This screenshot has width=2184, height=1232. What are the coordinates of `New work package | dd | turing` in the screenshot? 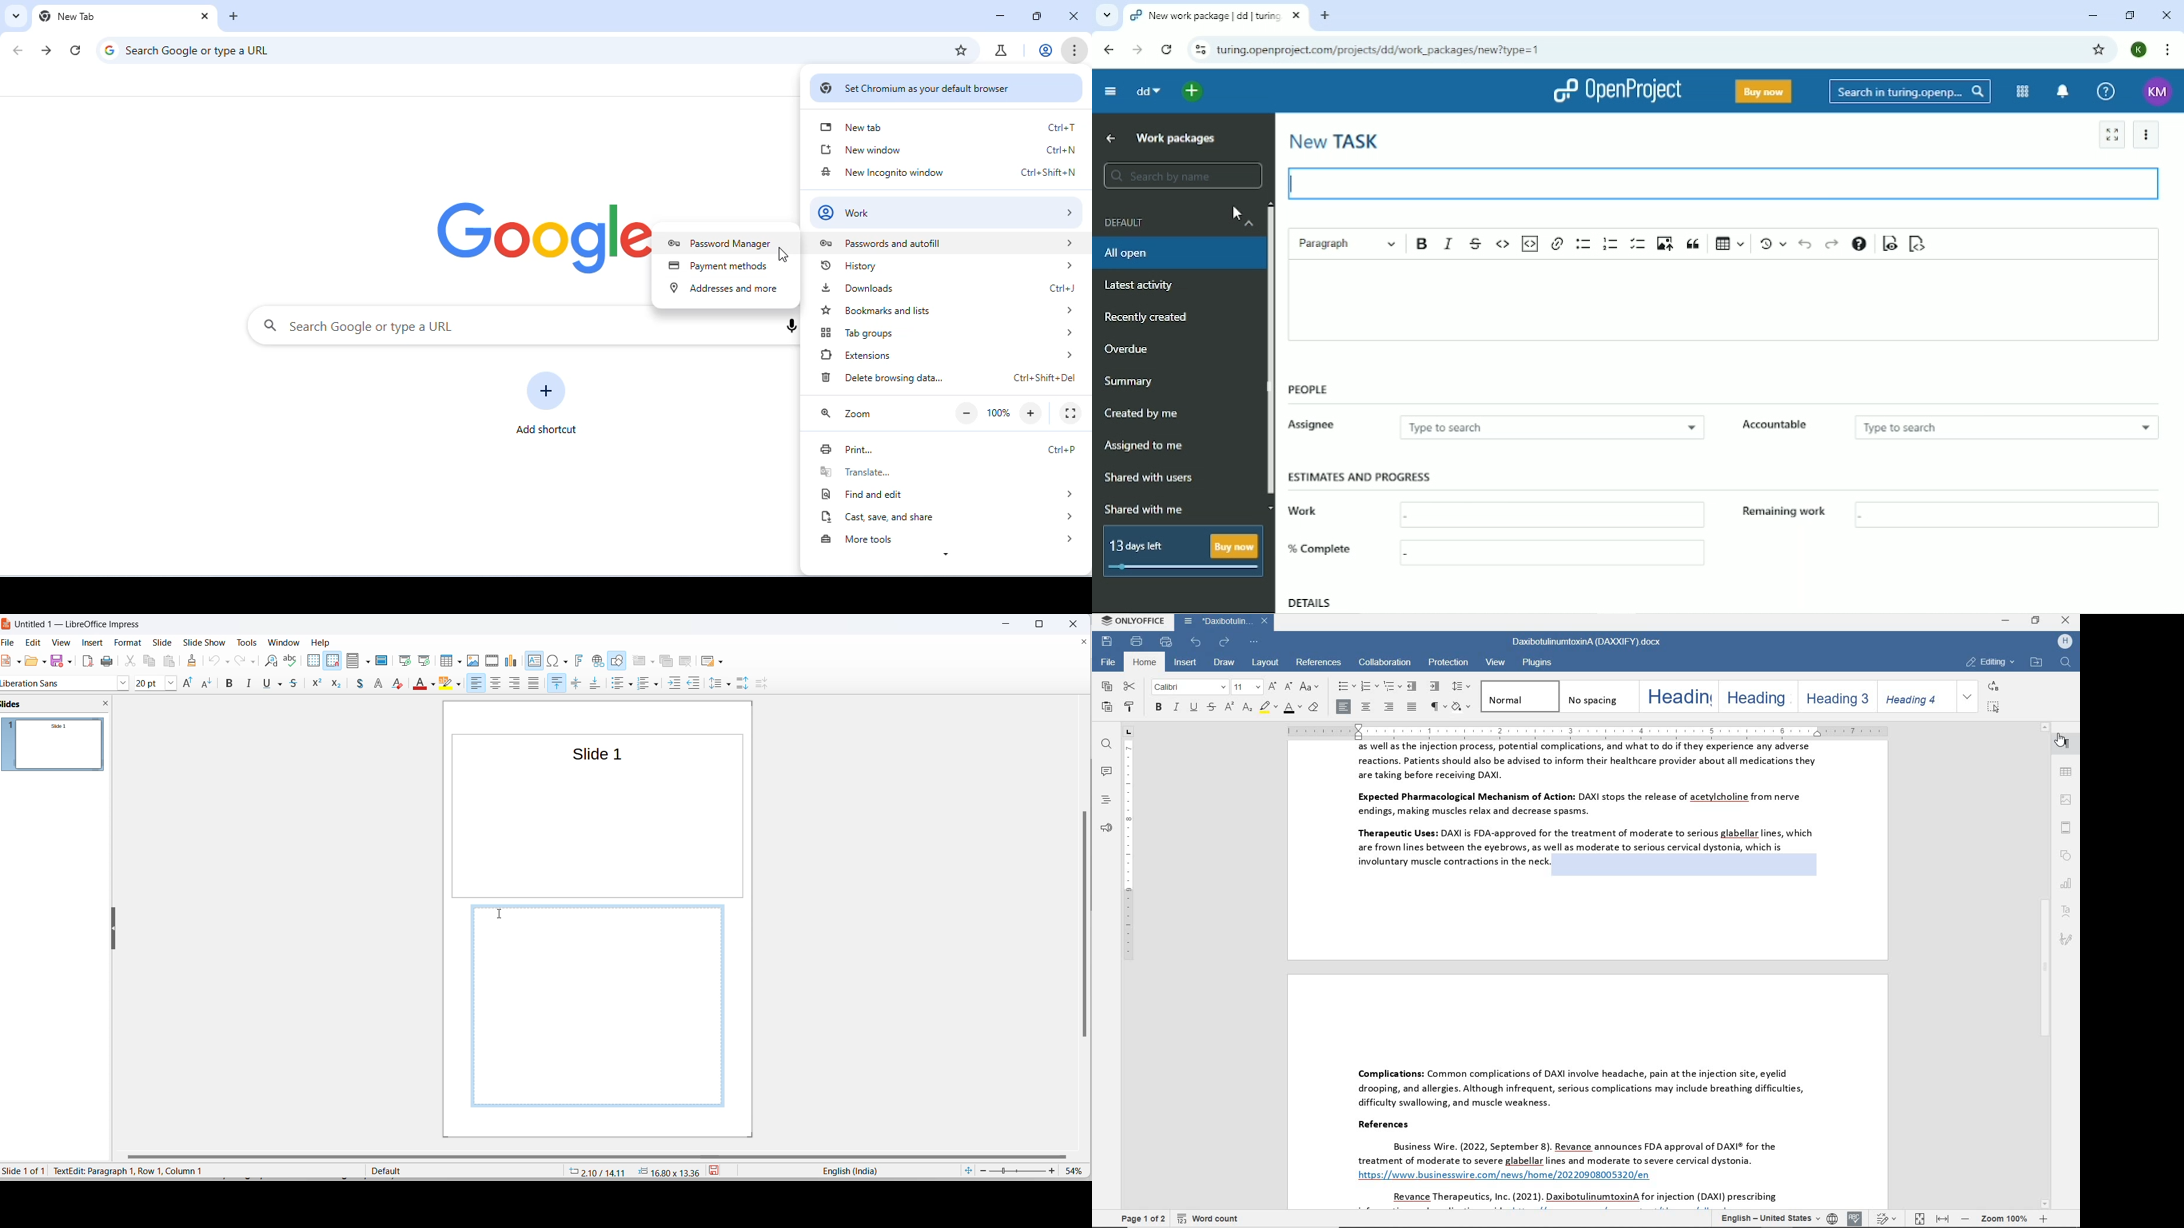 It's located at (1205, 17).